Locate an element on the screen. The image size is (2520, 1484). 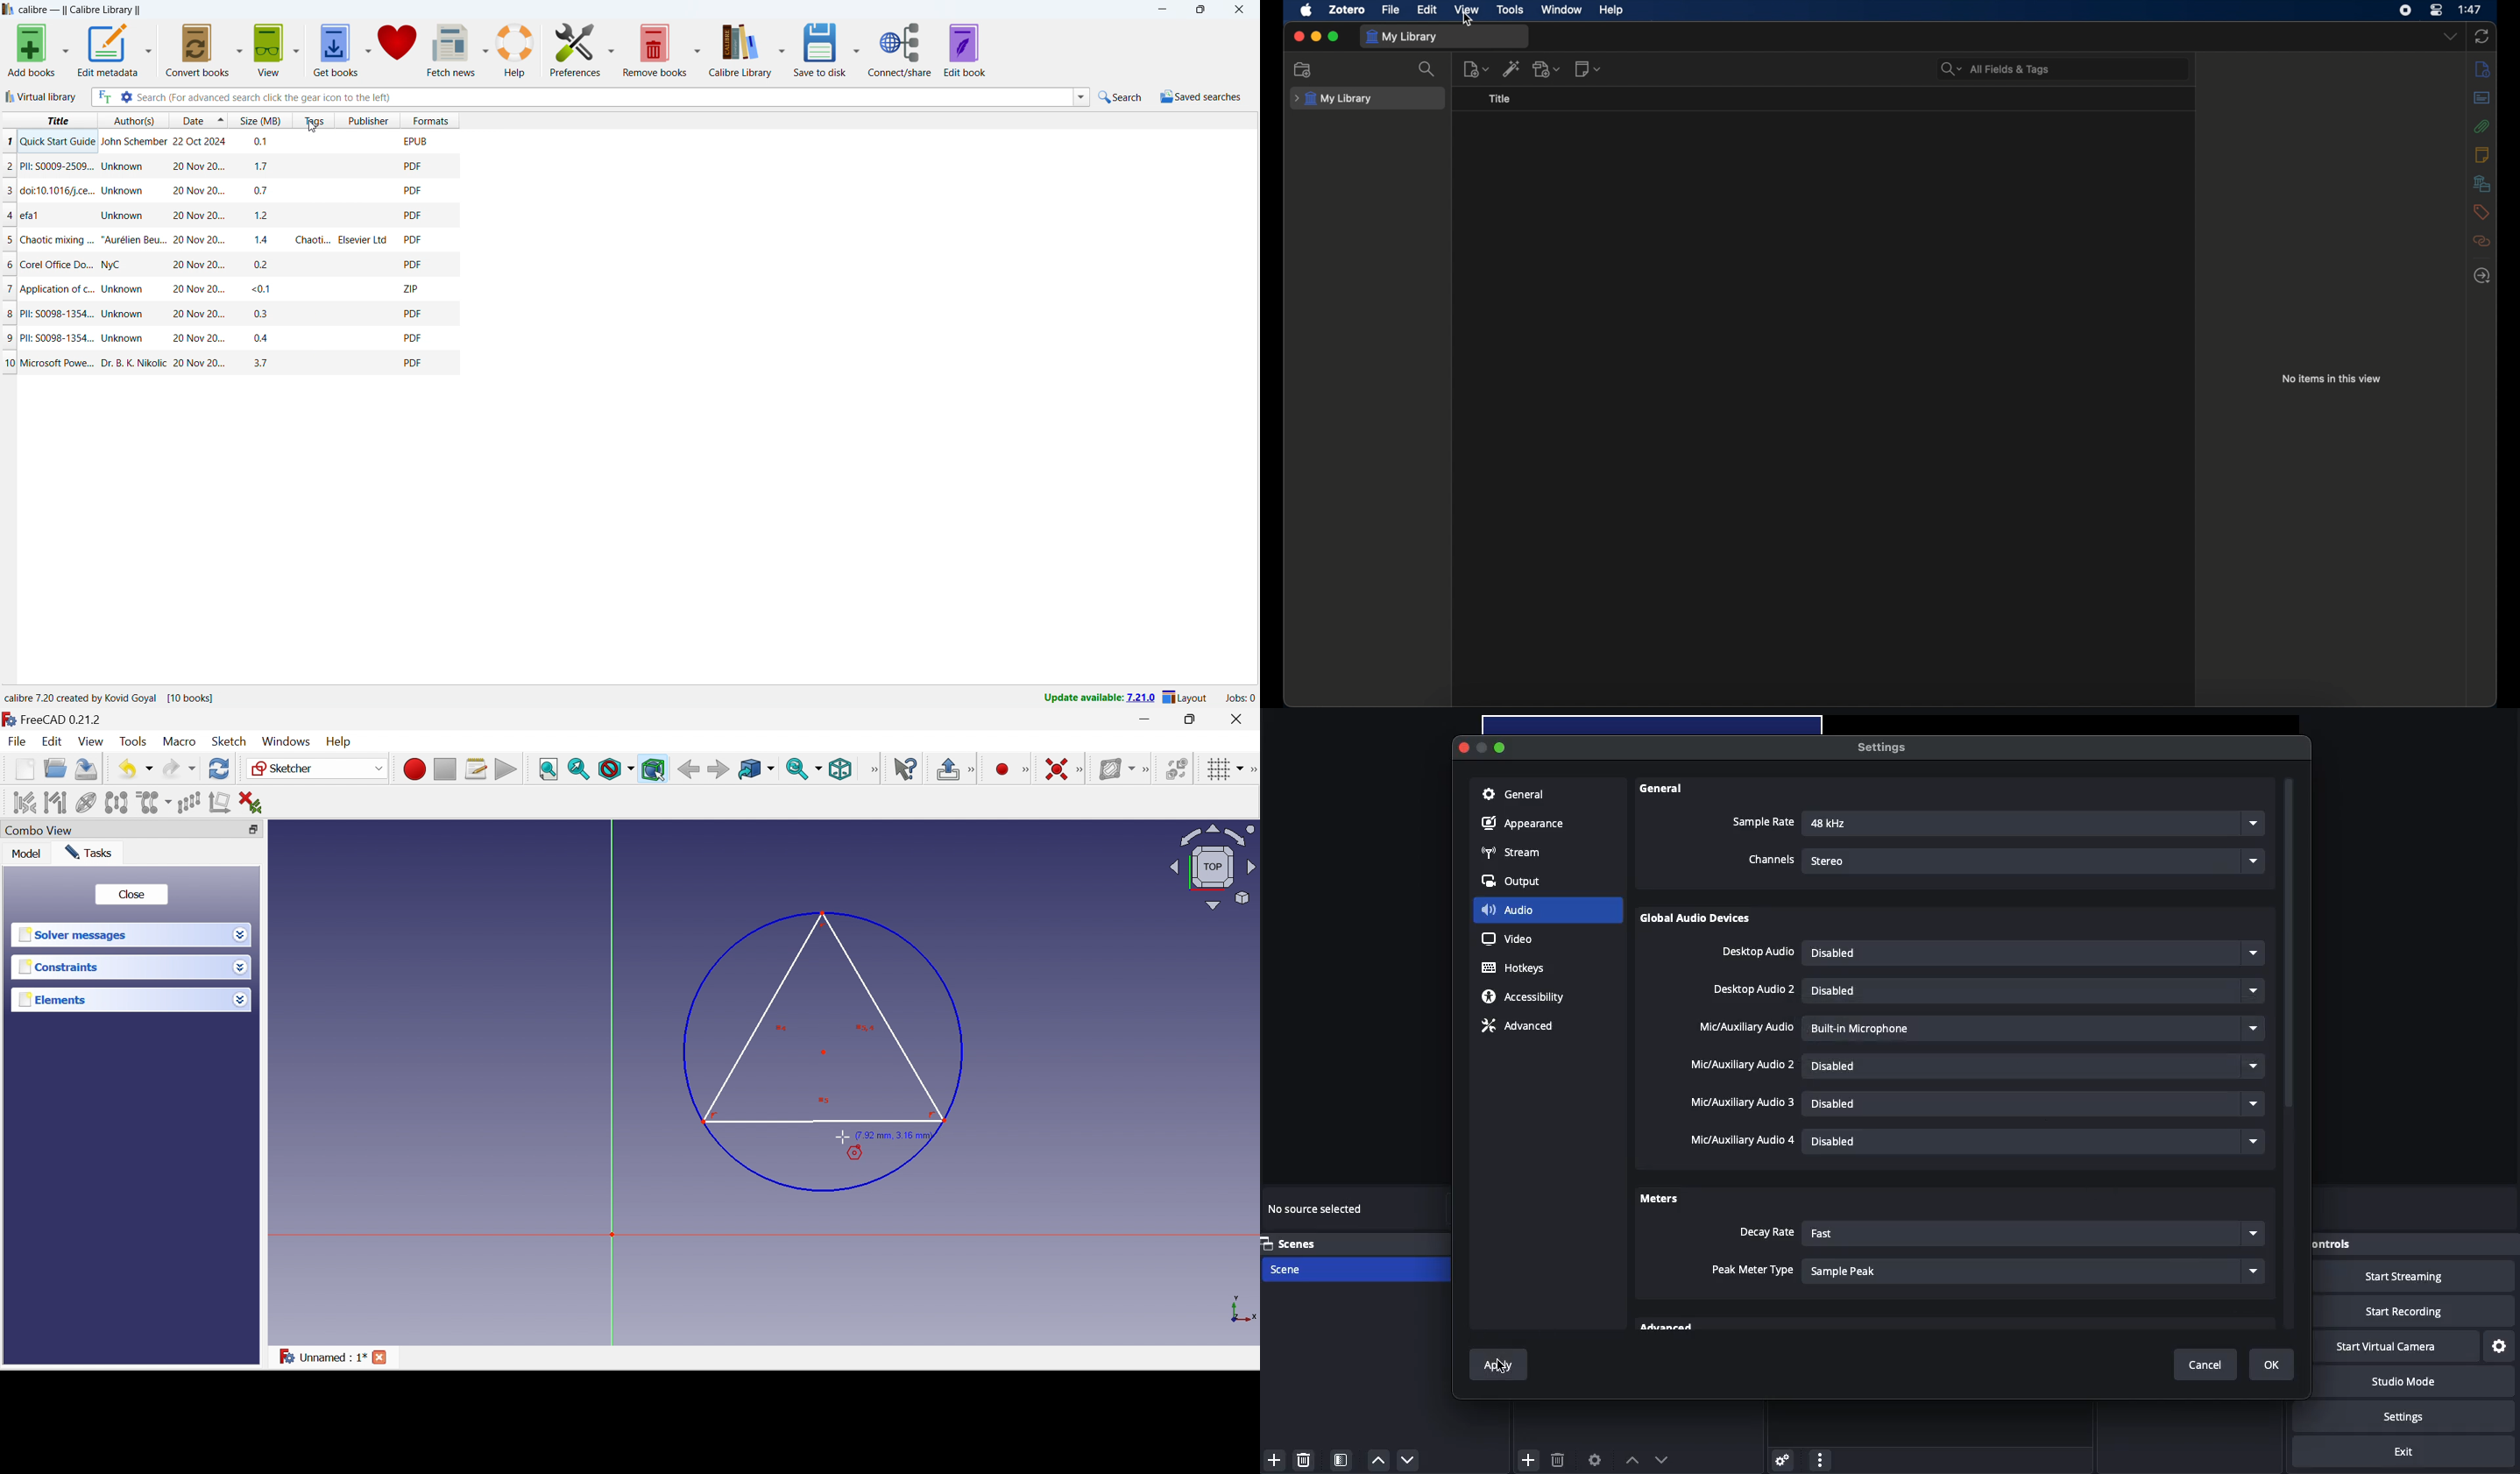
maximize is located at coordinates (1192, 719).